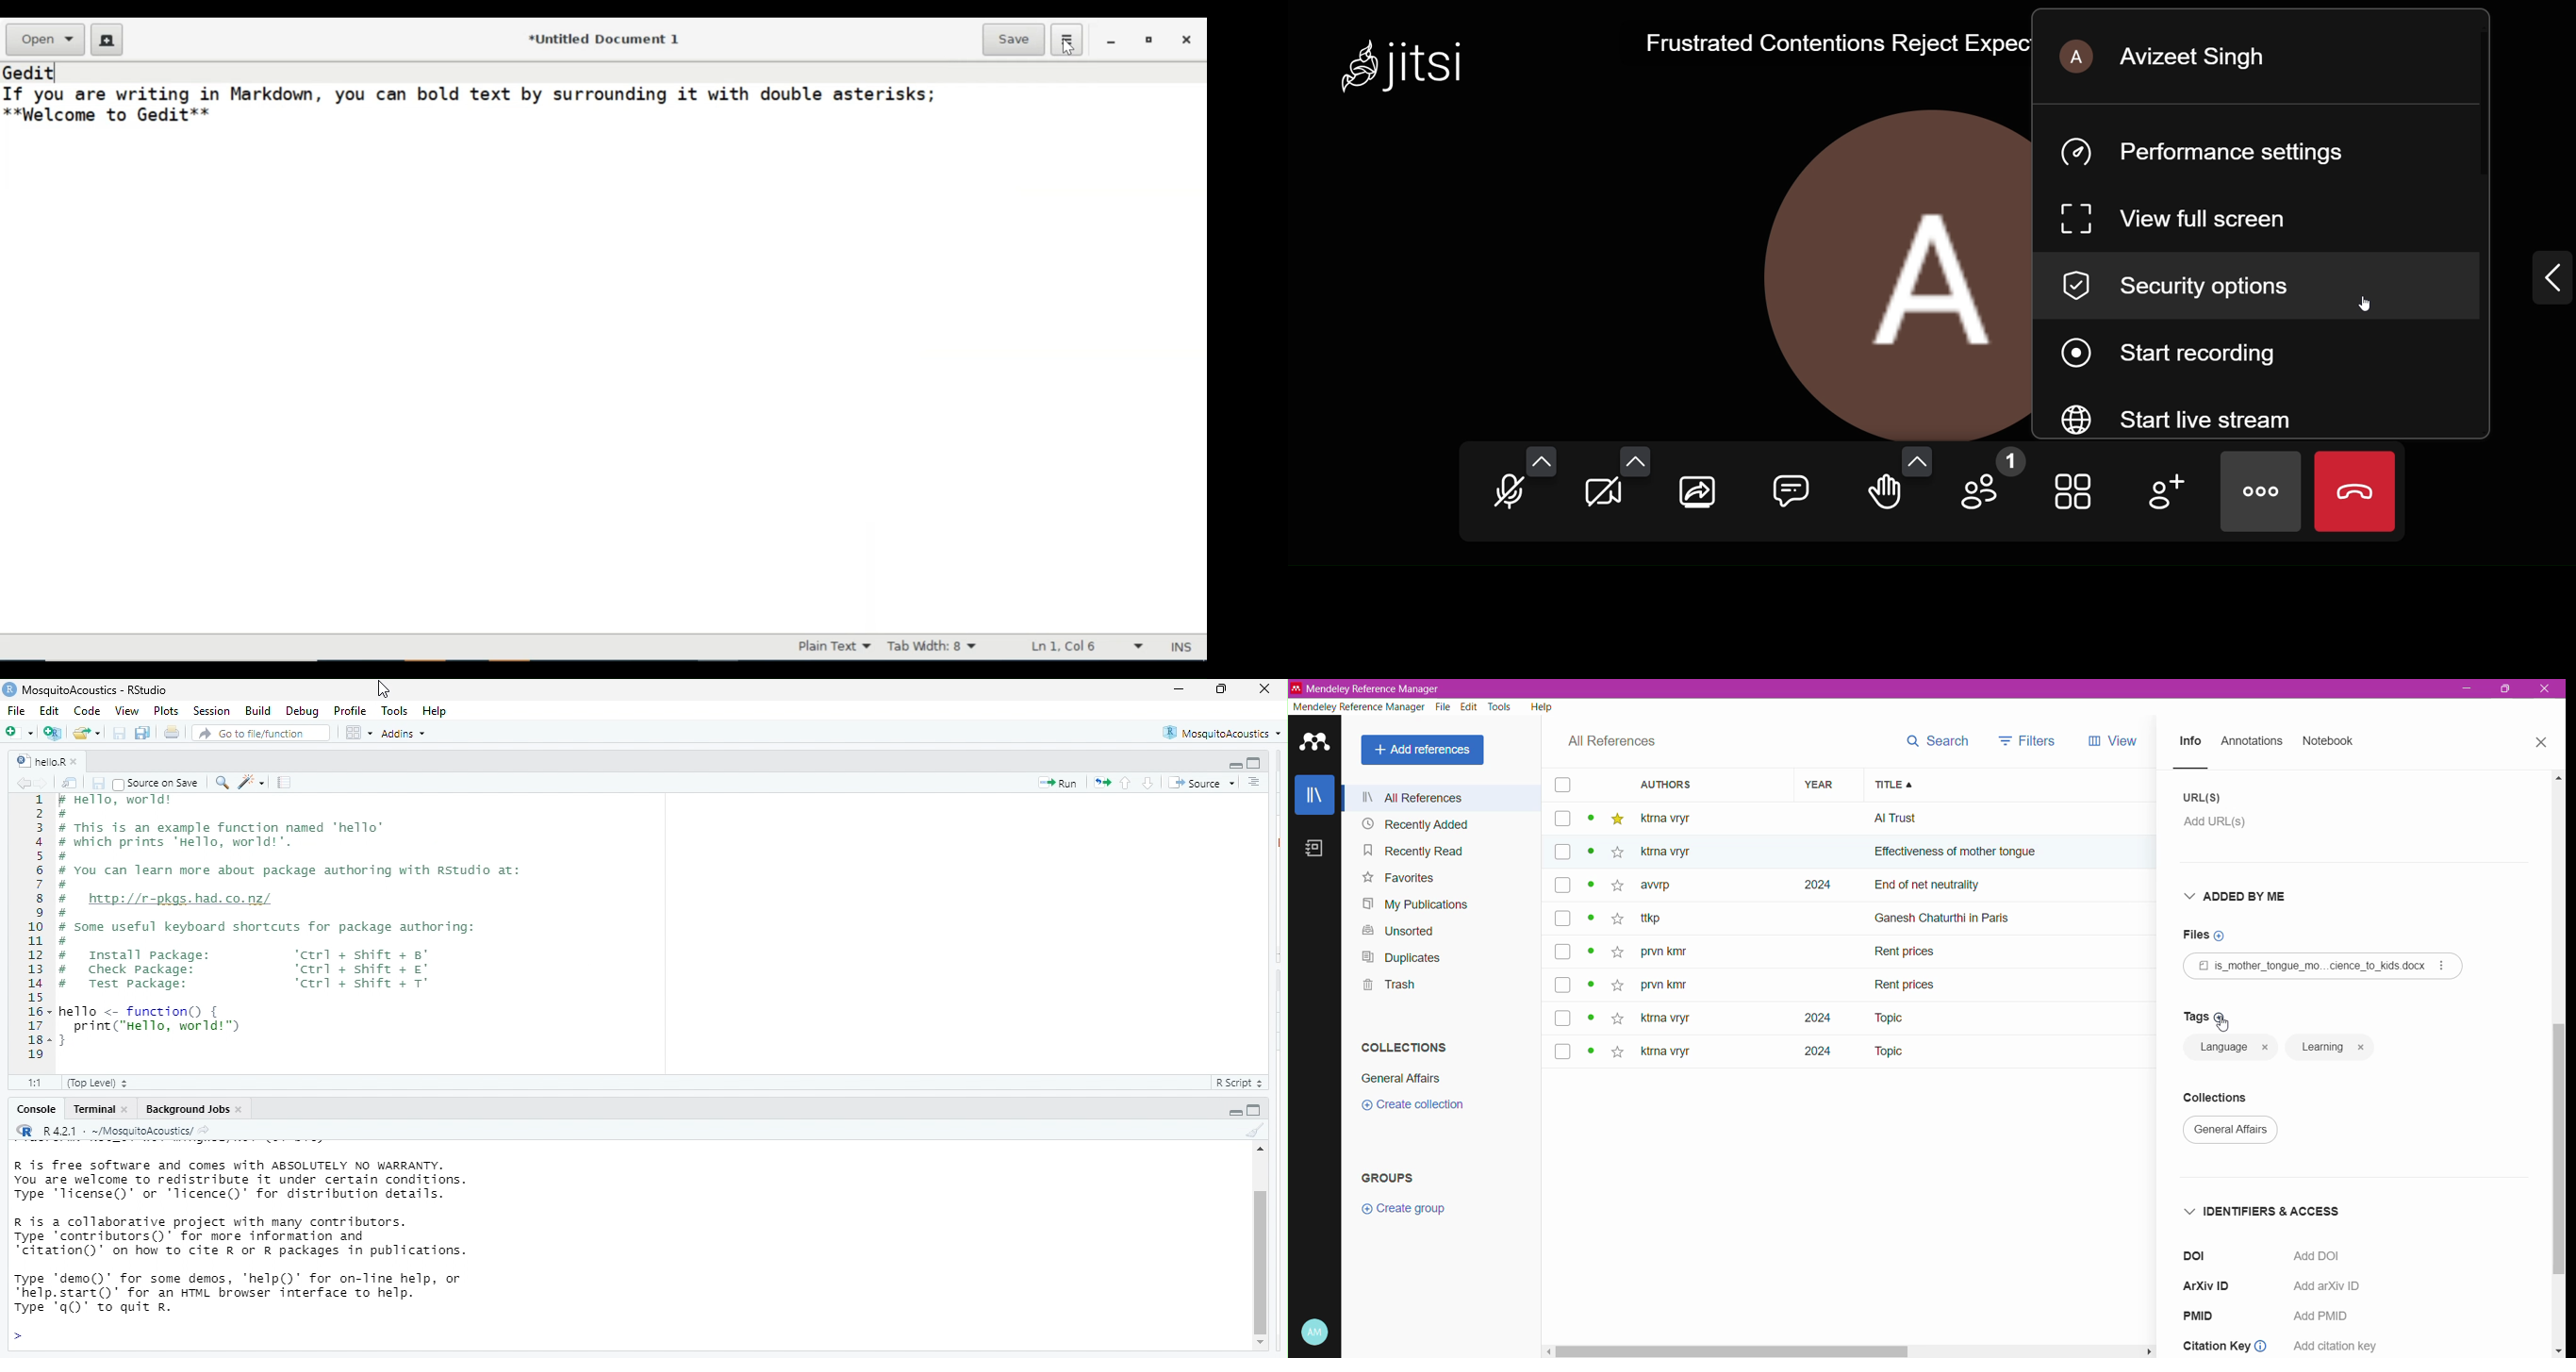 The height and width of the screenshot is (1372, 2576). I want to click on hide console, so click(1255, 762).